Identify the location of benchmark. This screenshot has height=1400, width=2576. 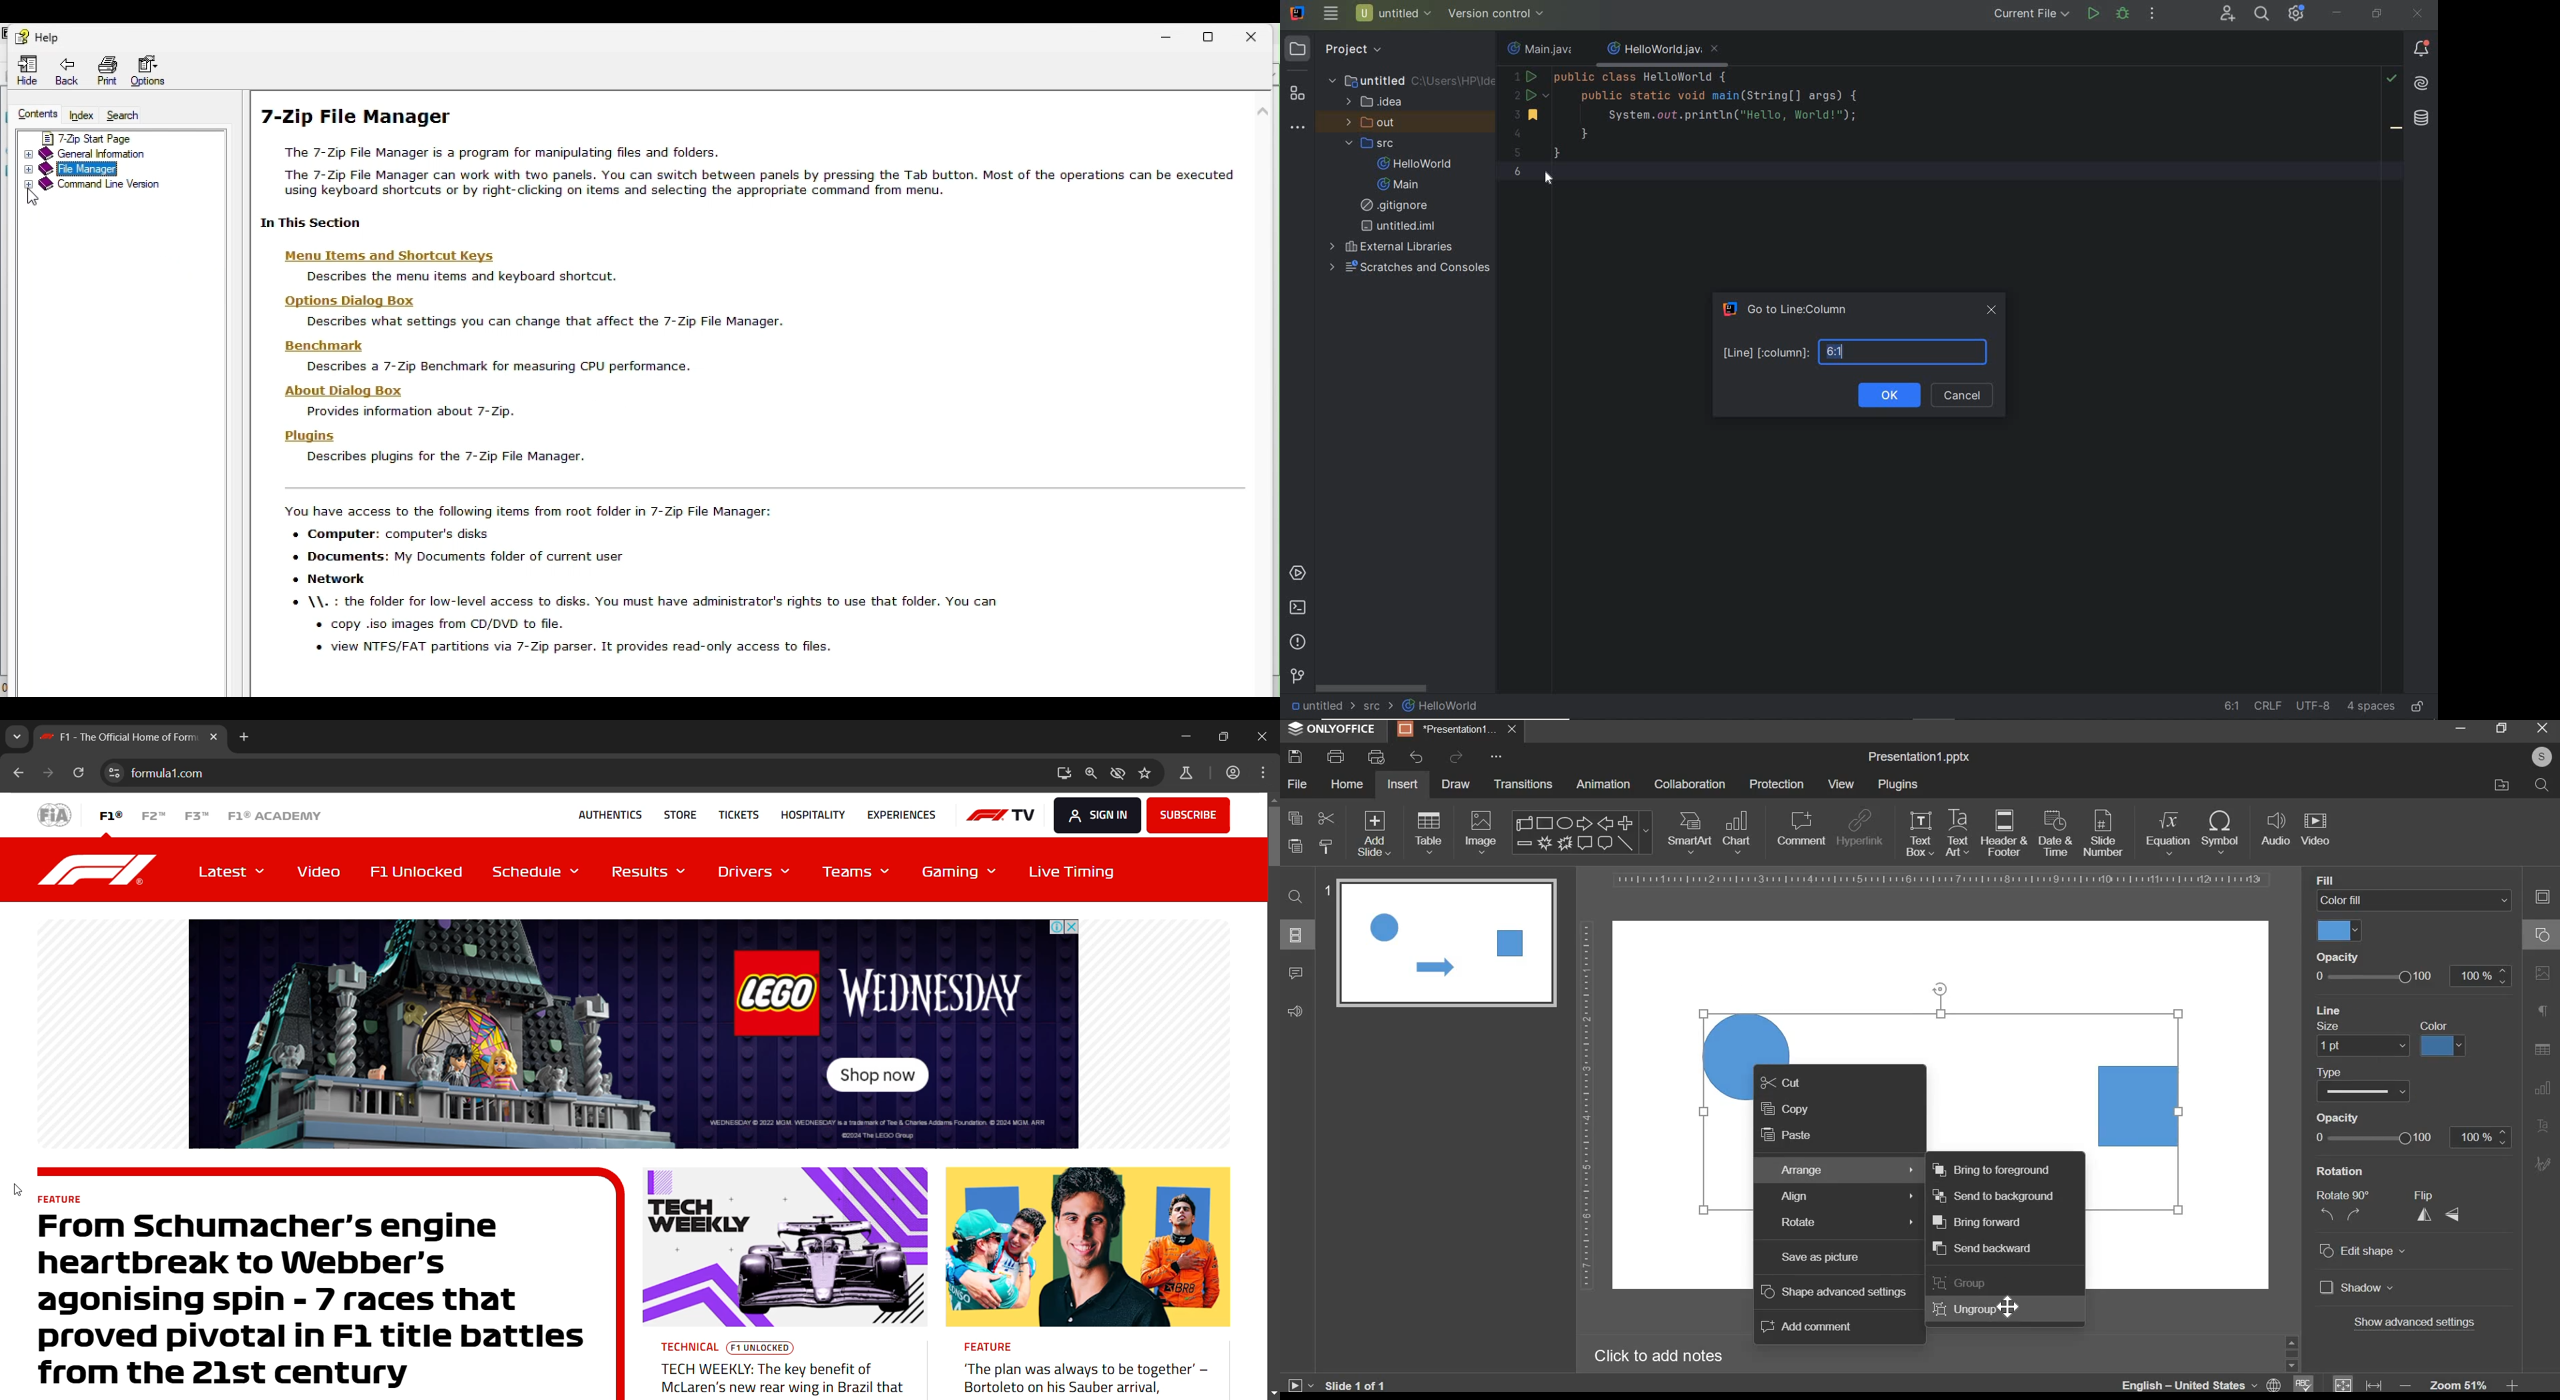
(315, 347).